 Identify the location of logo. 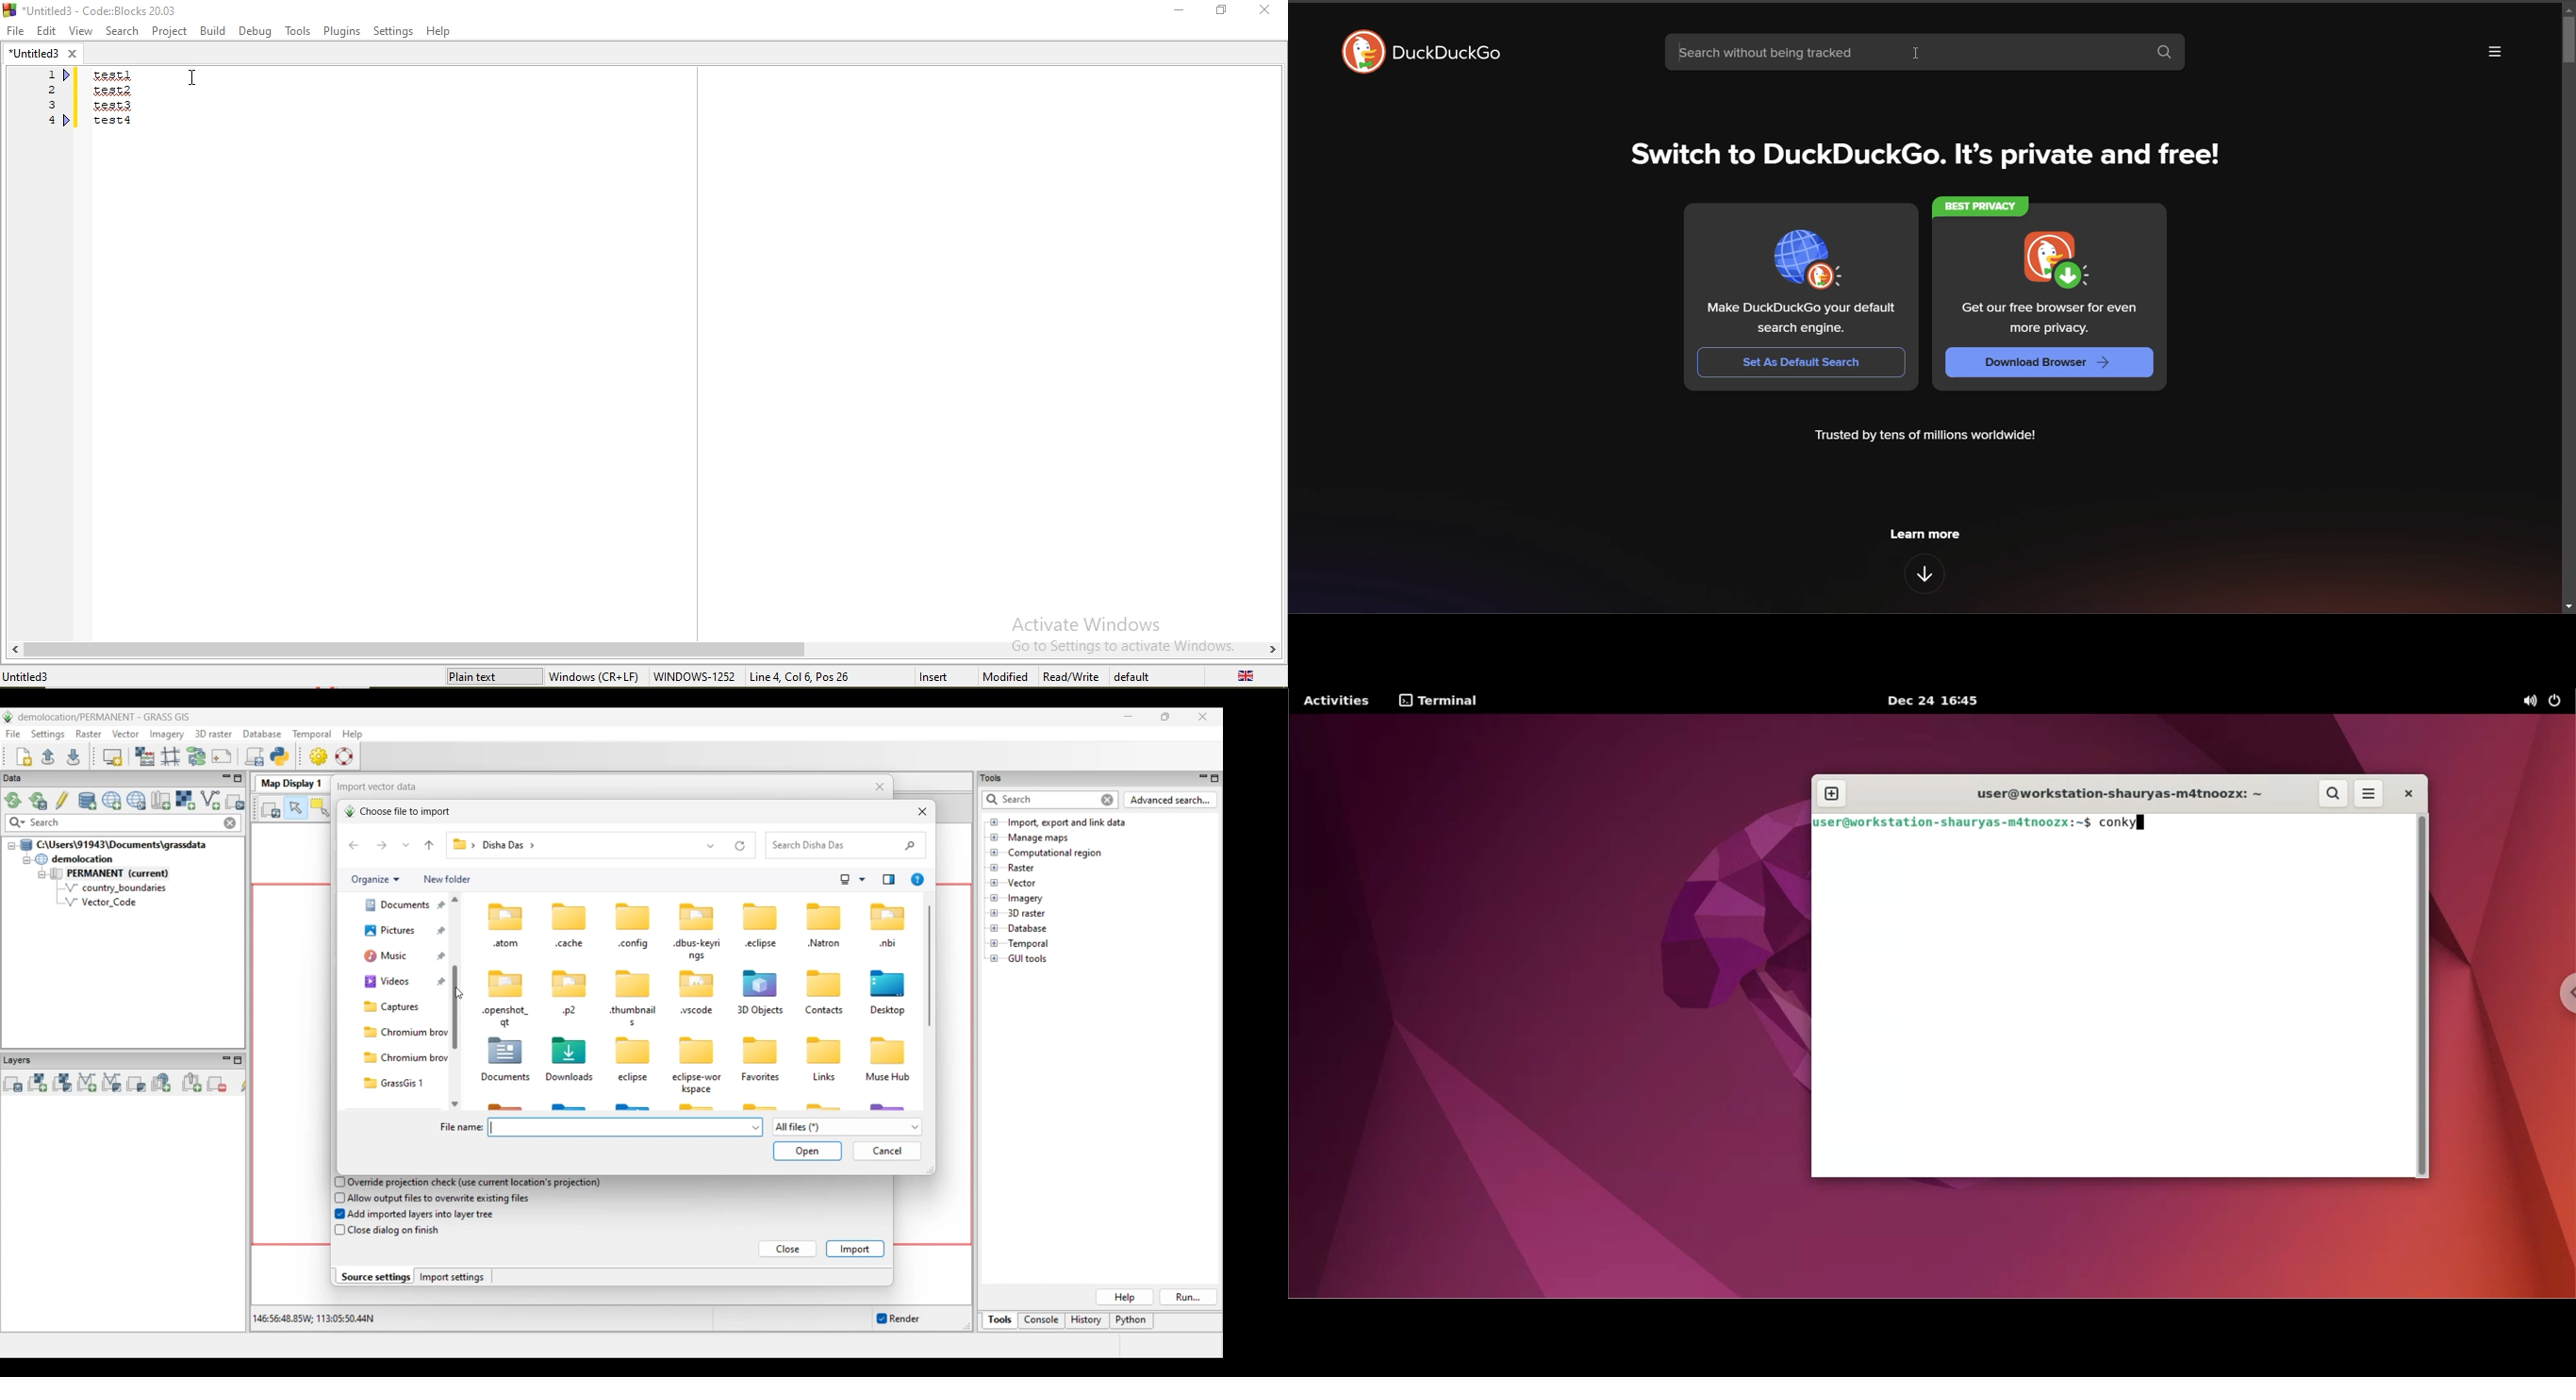
(96, 8).